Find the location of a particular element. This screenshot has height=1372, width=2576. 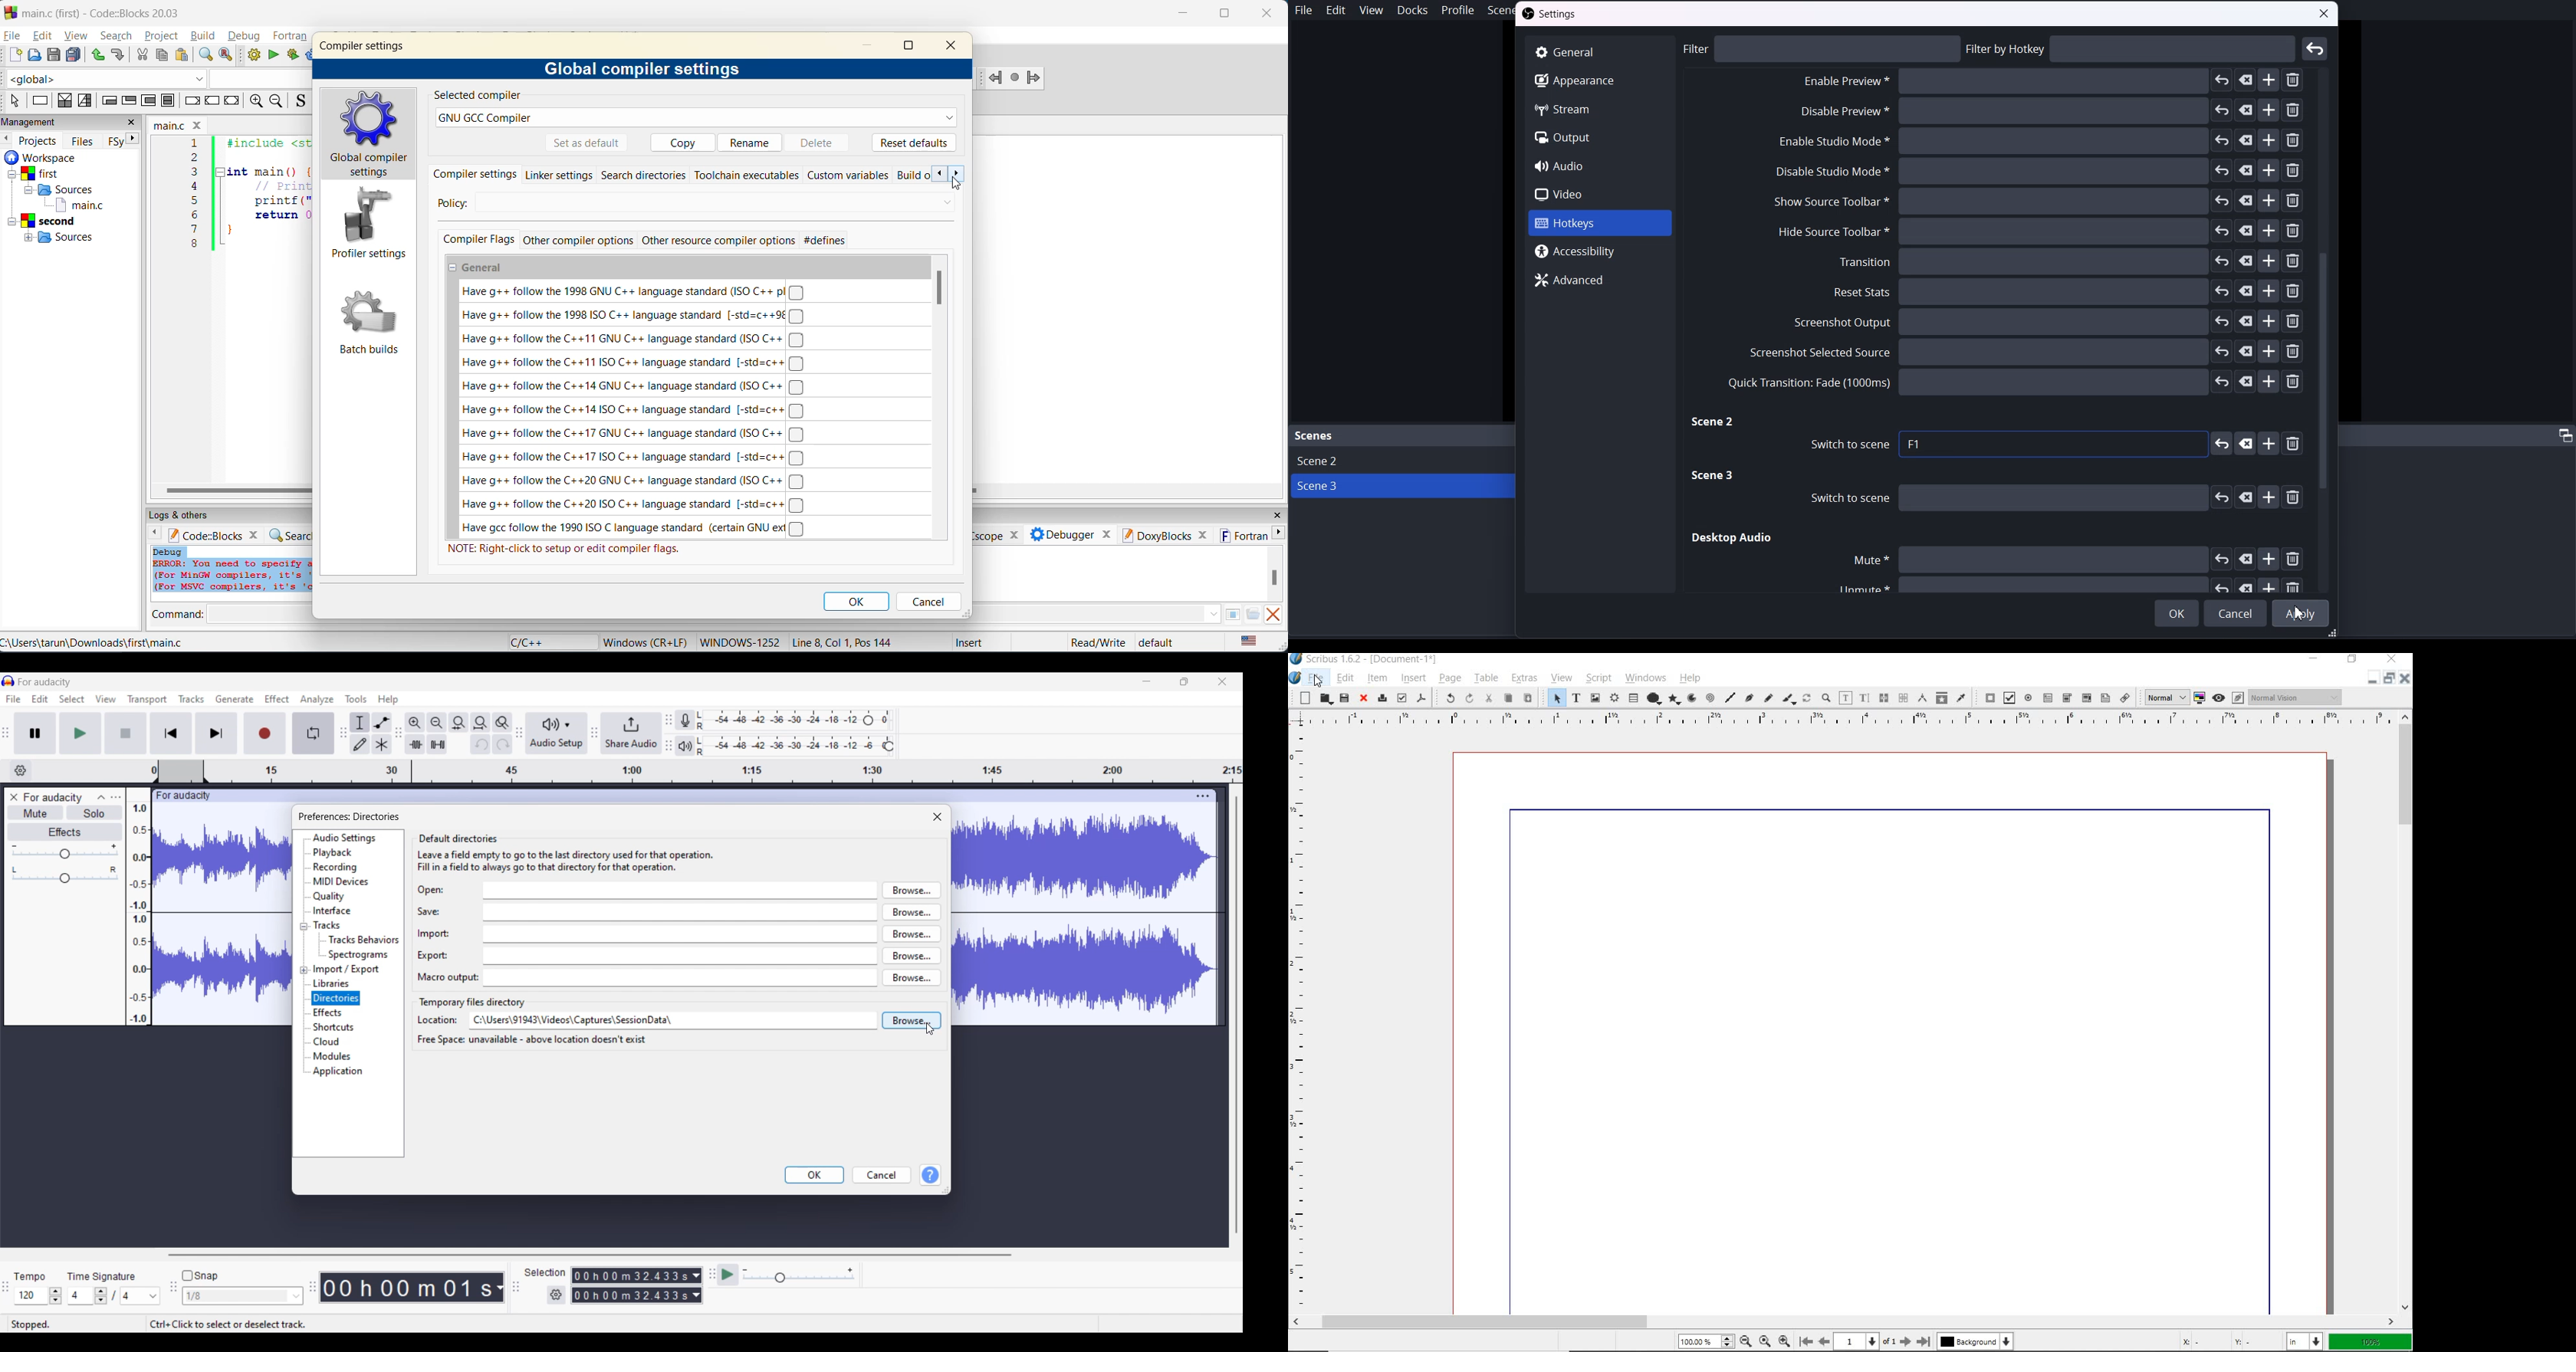

adjust tab is located at coordinates (2563, 435).